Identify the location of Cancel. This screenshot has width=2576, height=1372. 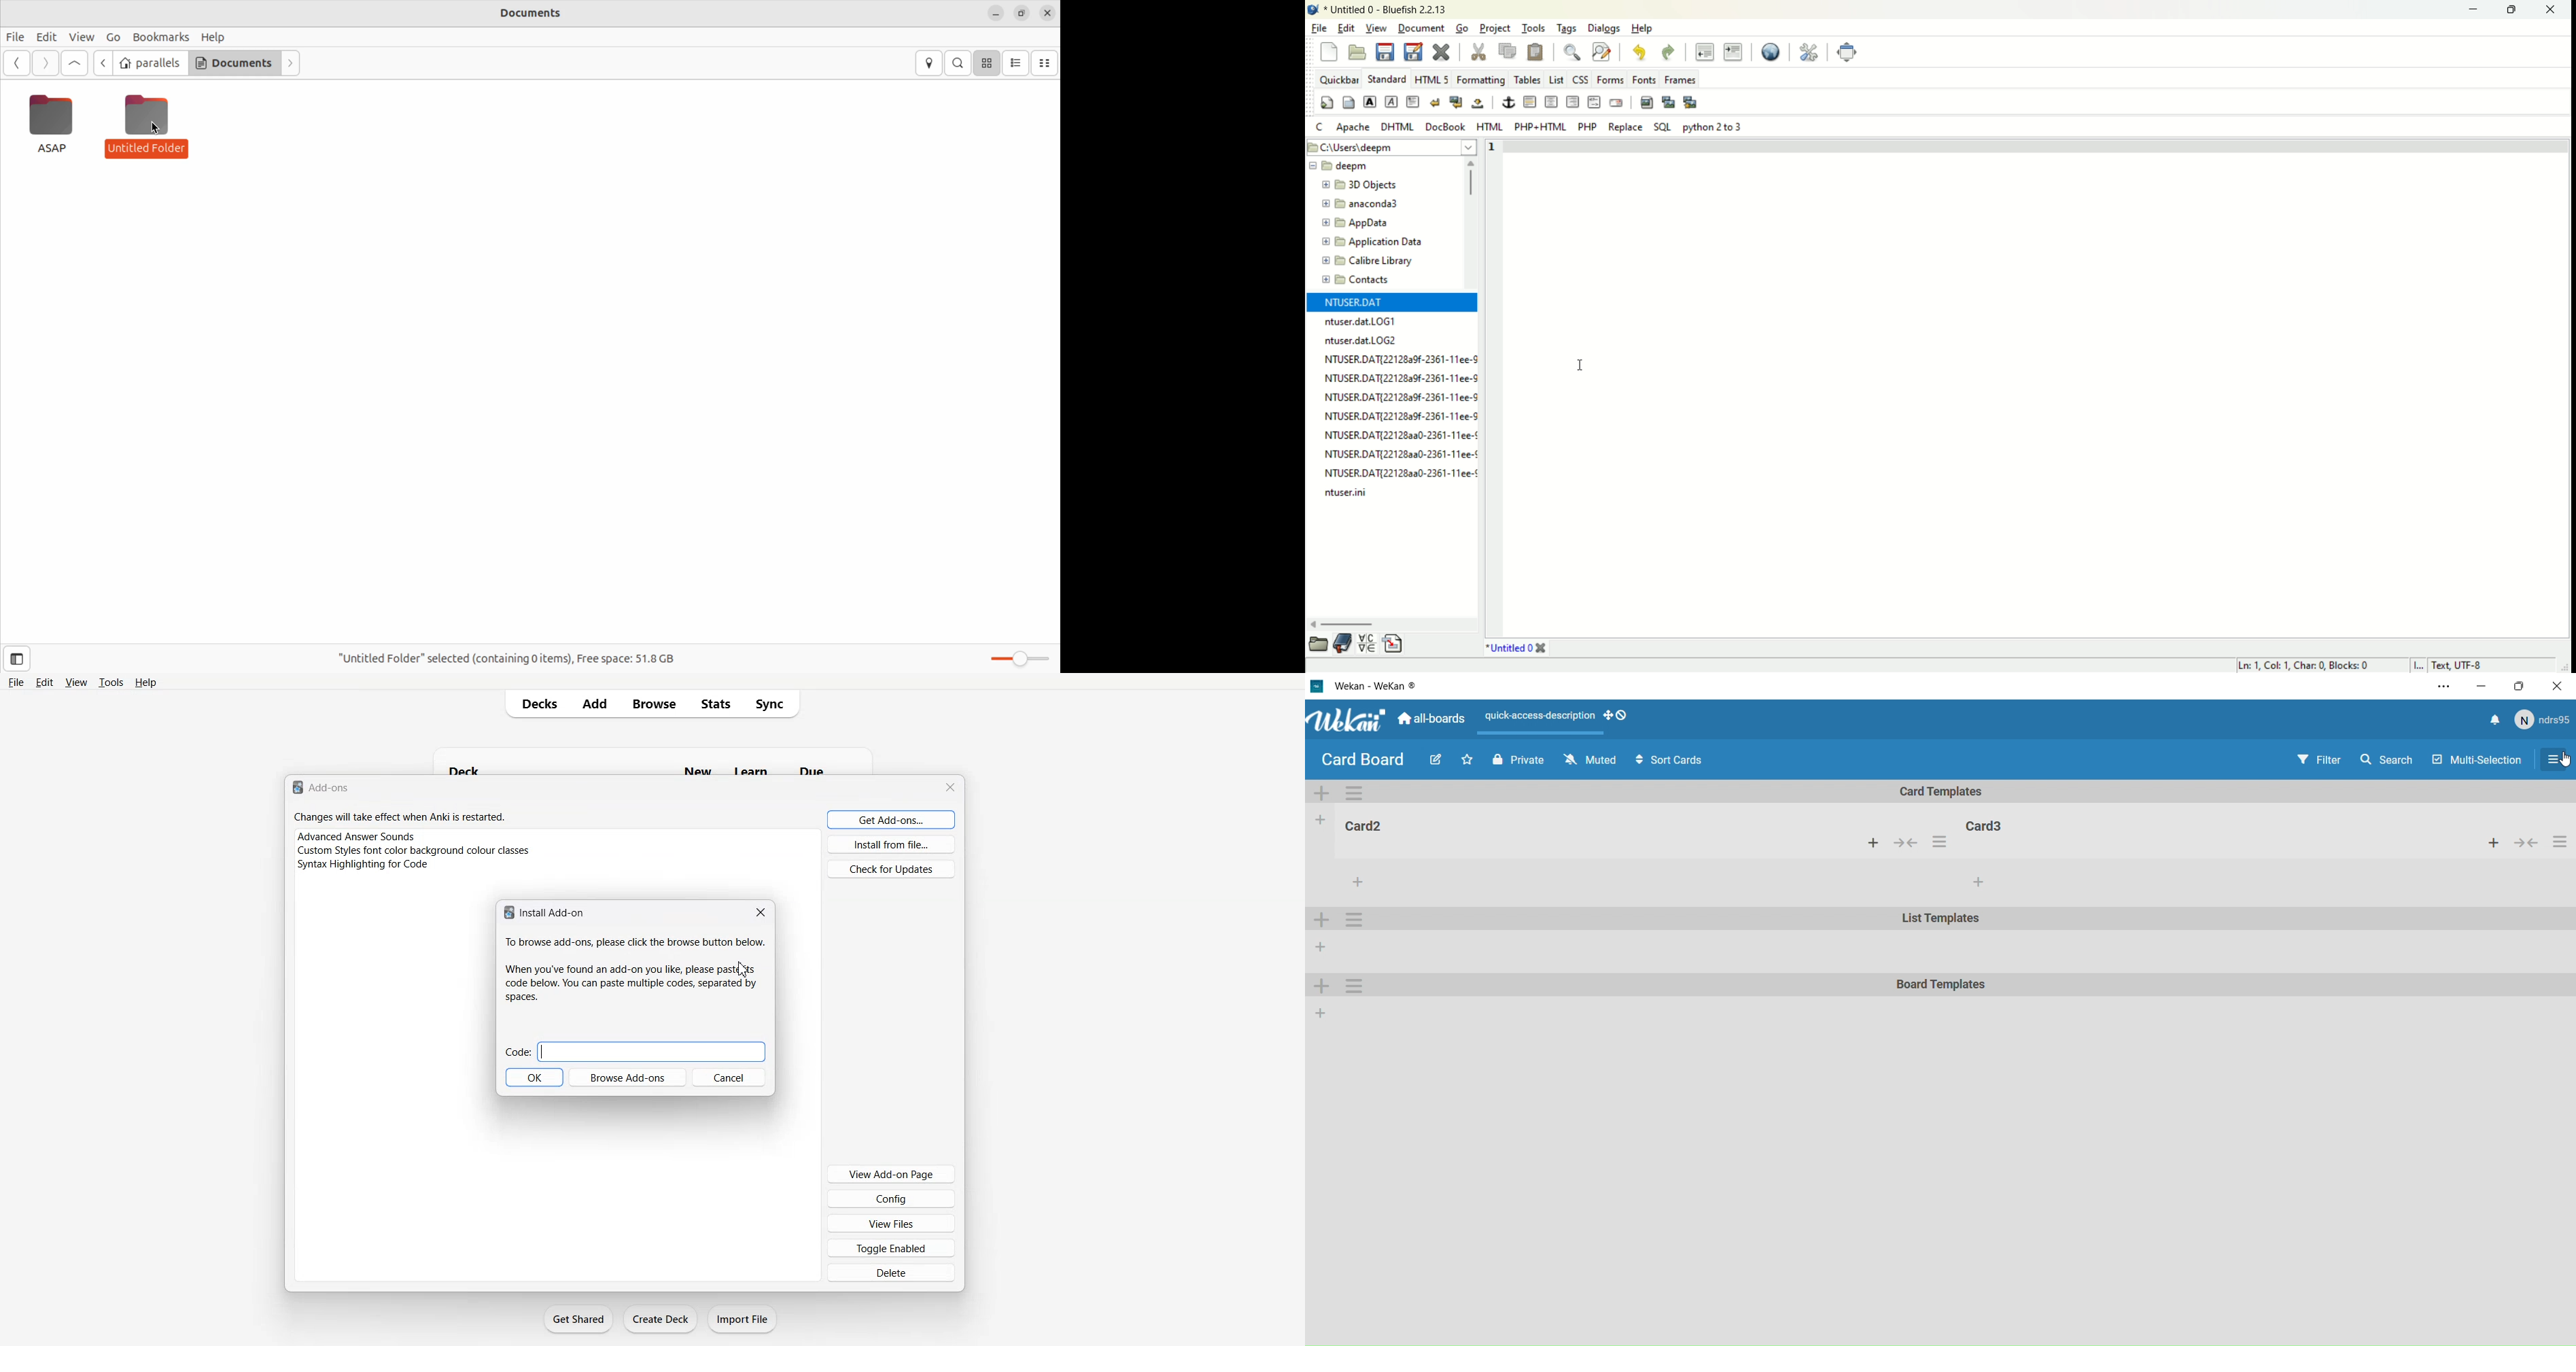
(729, 1077).